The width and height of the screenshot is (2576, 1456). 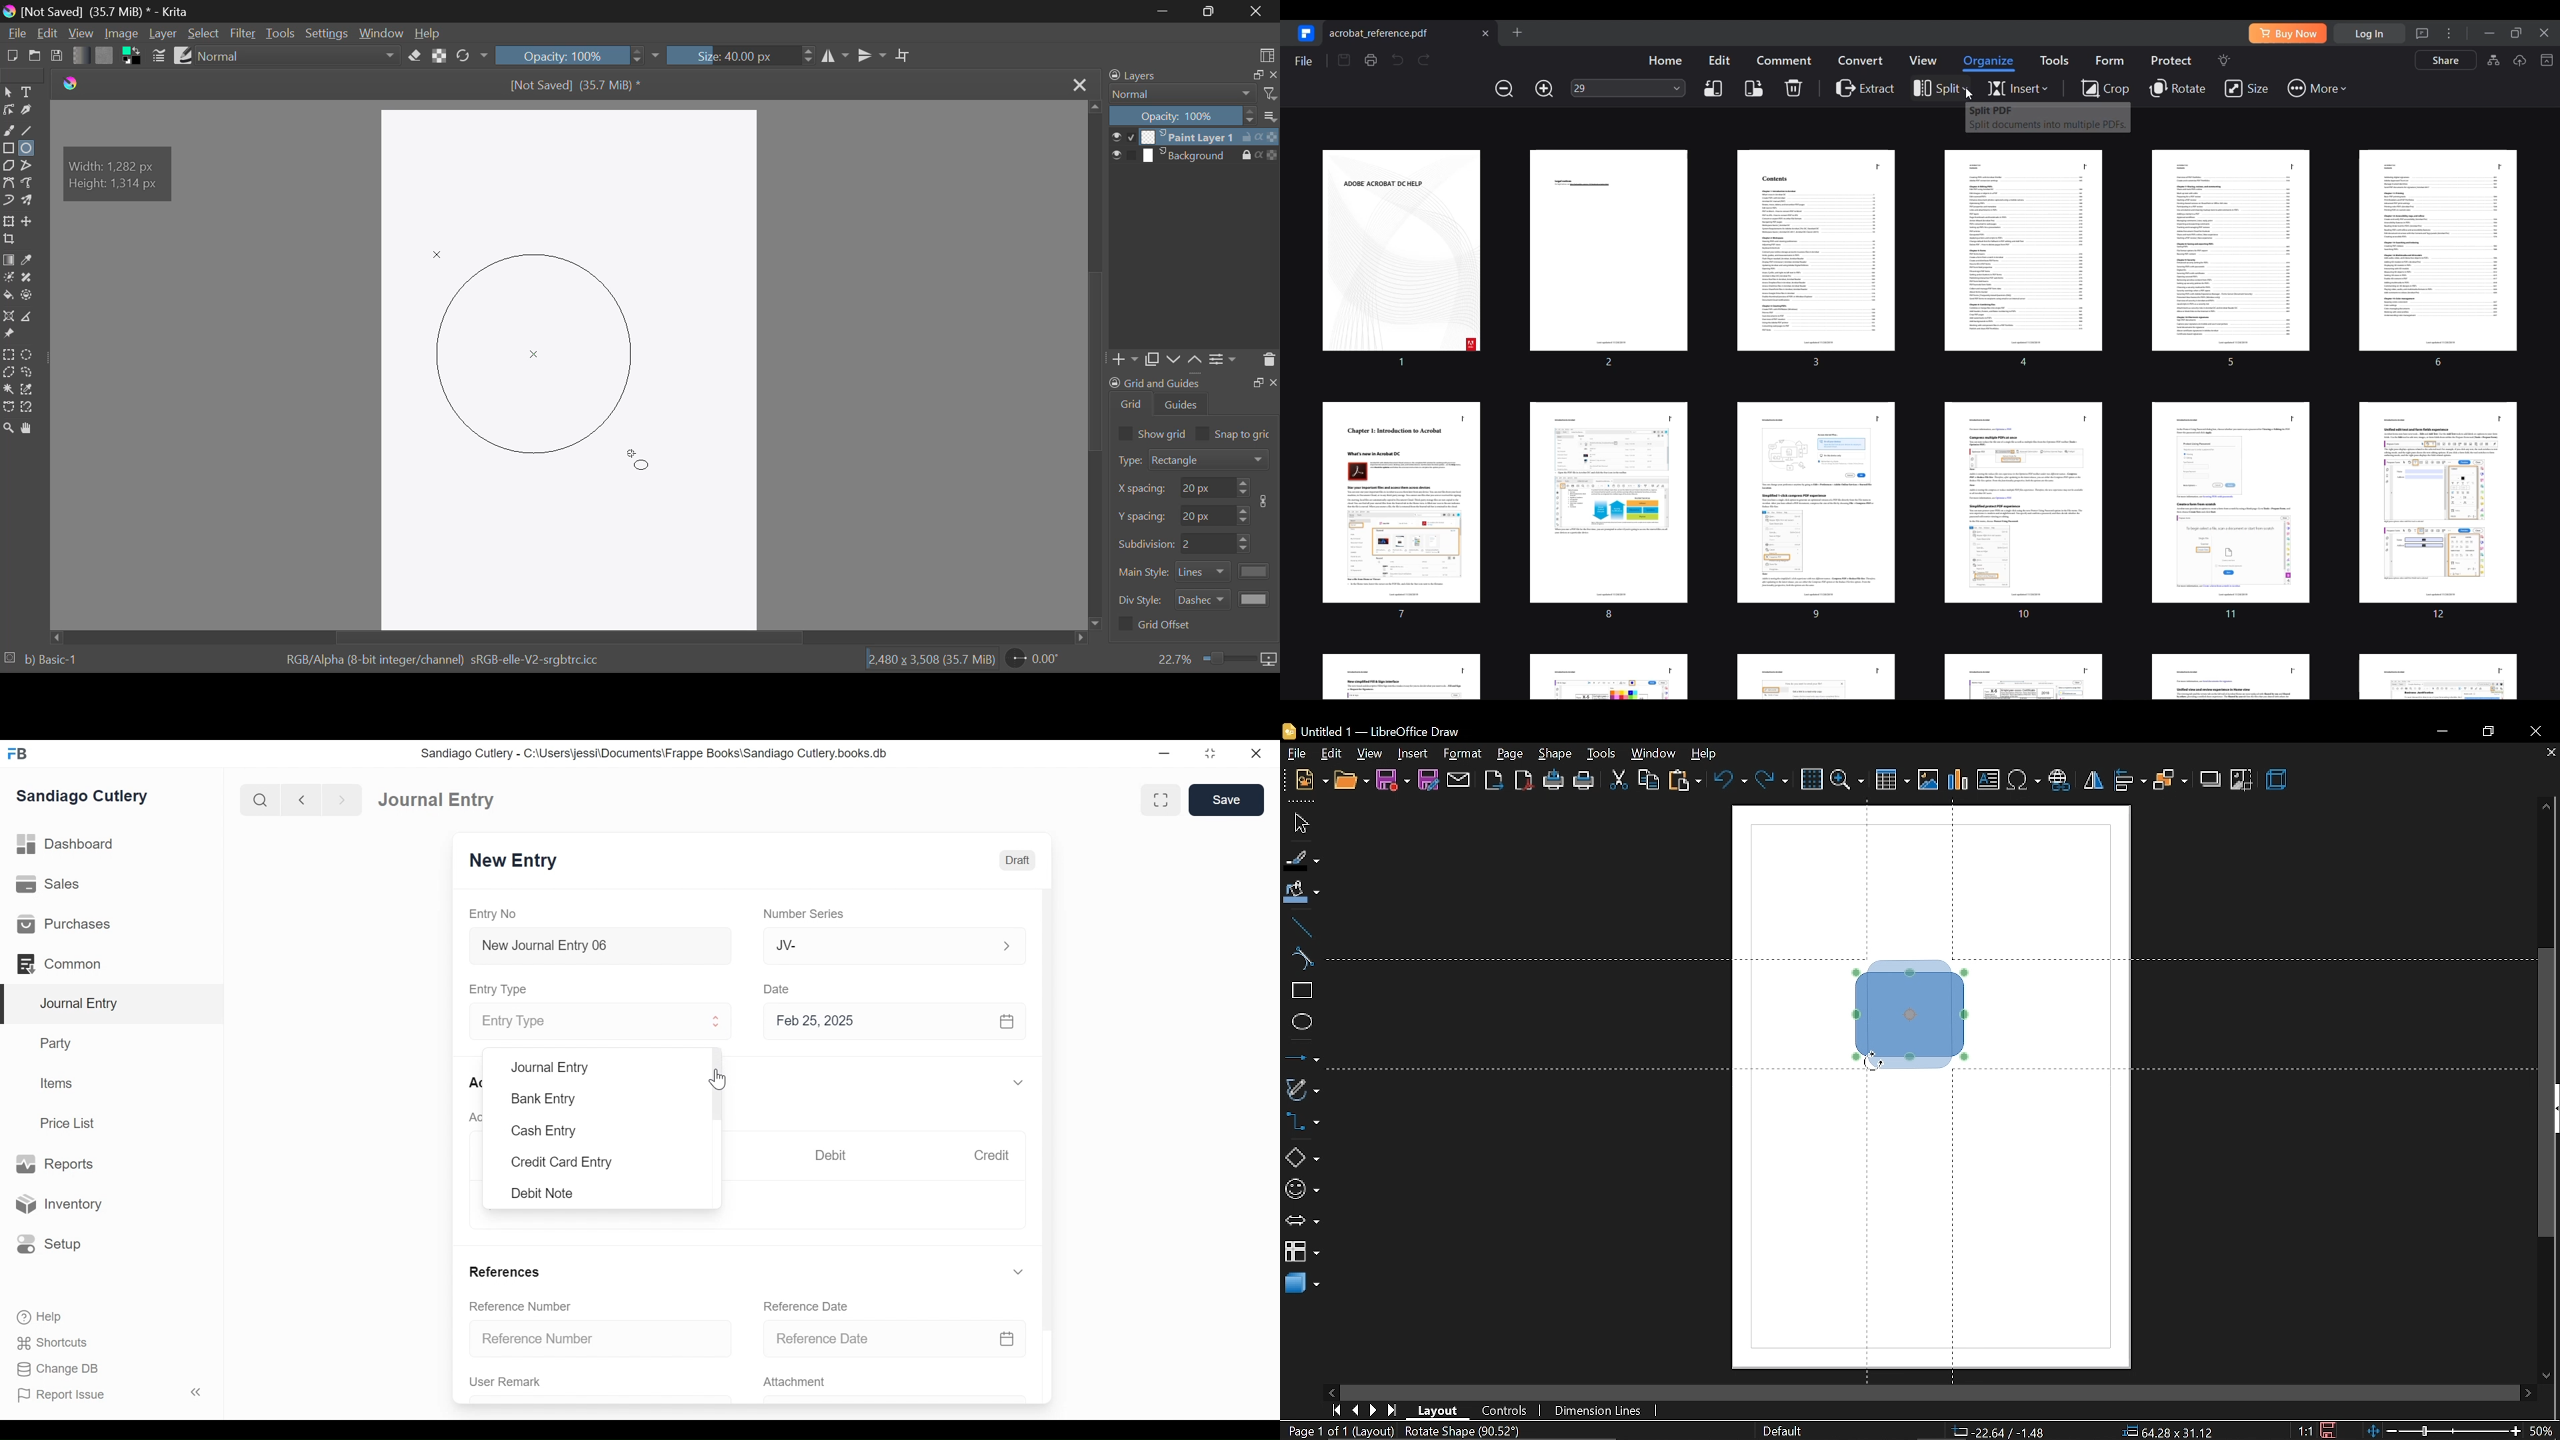 What do you see at coordinates (53, 885) in the screenshot?
I see `Sales` at bounding box center [53, 885].